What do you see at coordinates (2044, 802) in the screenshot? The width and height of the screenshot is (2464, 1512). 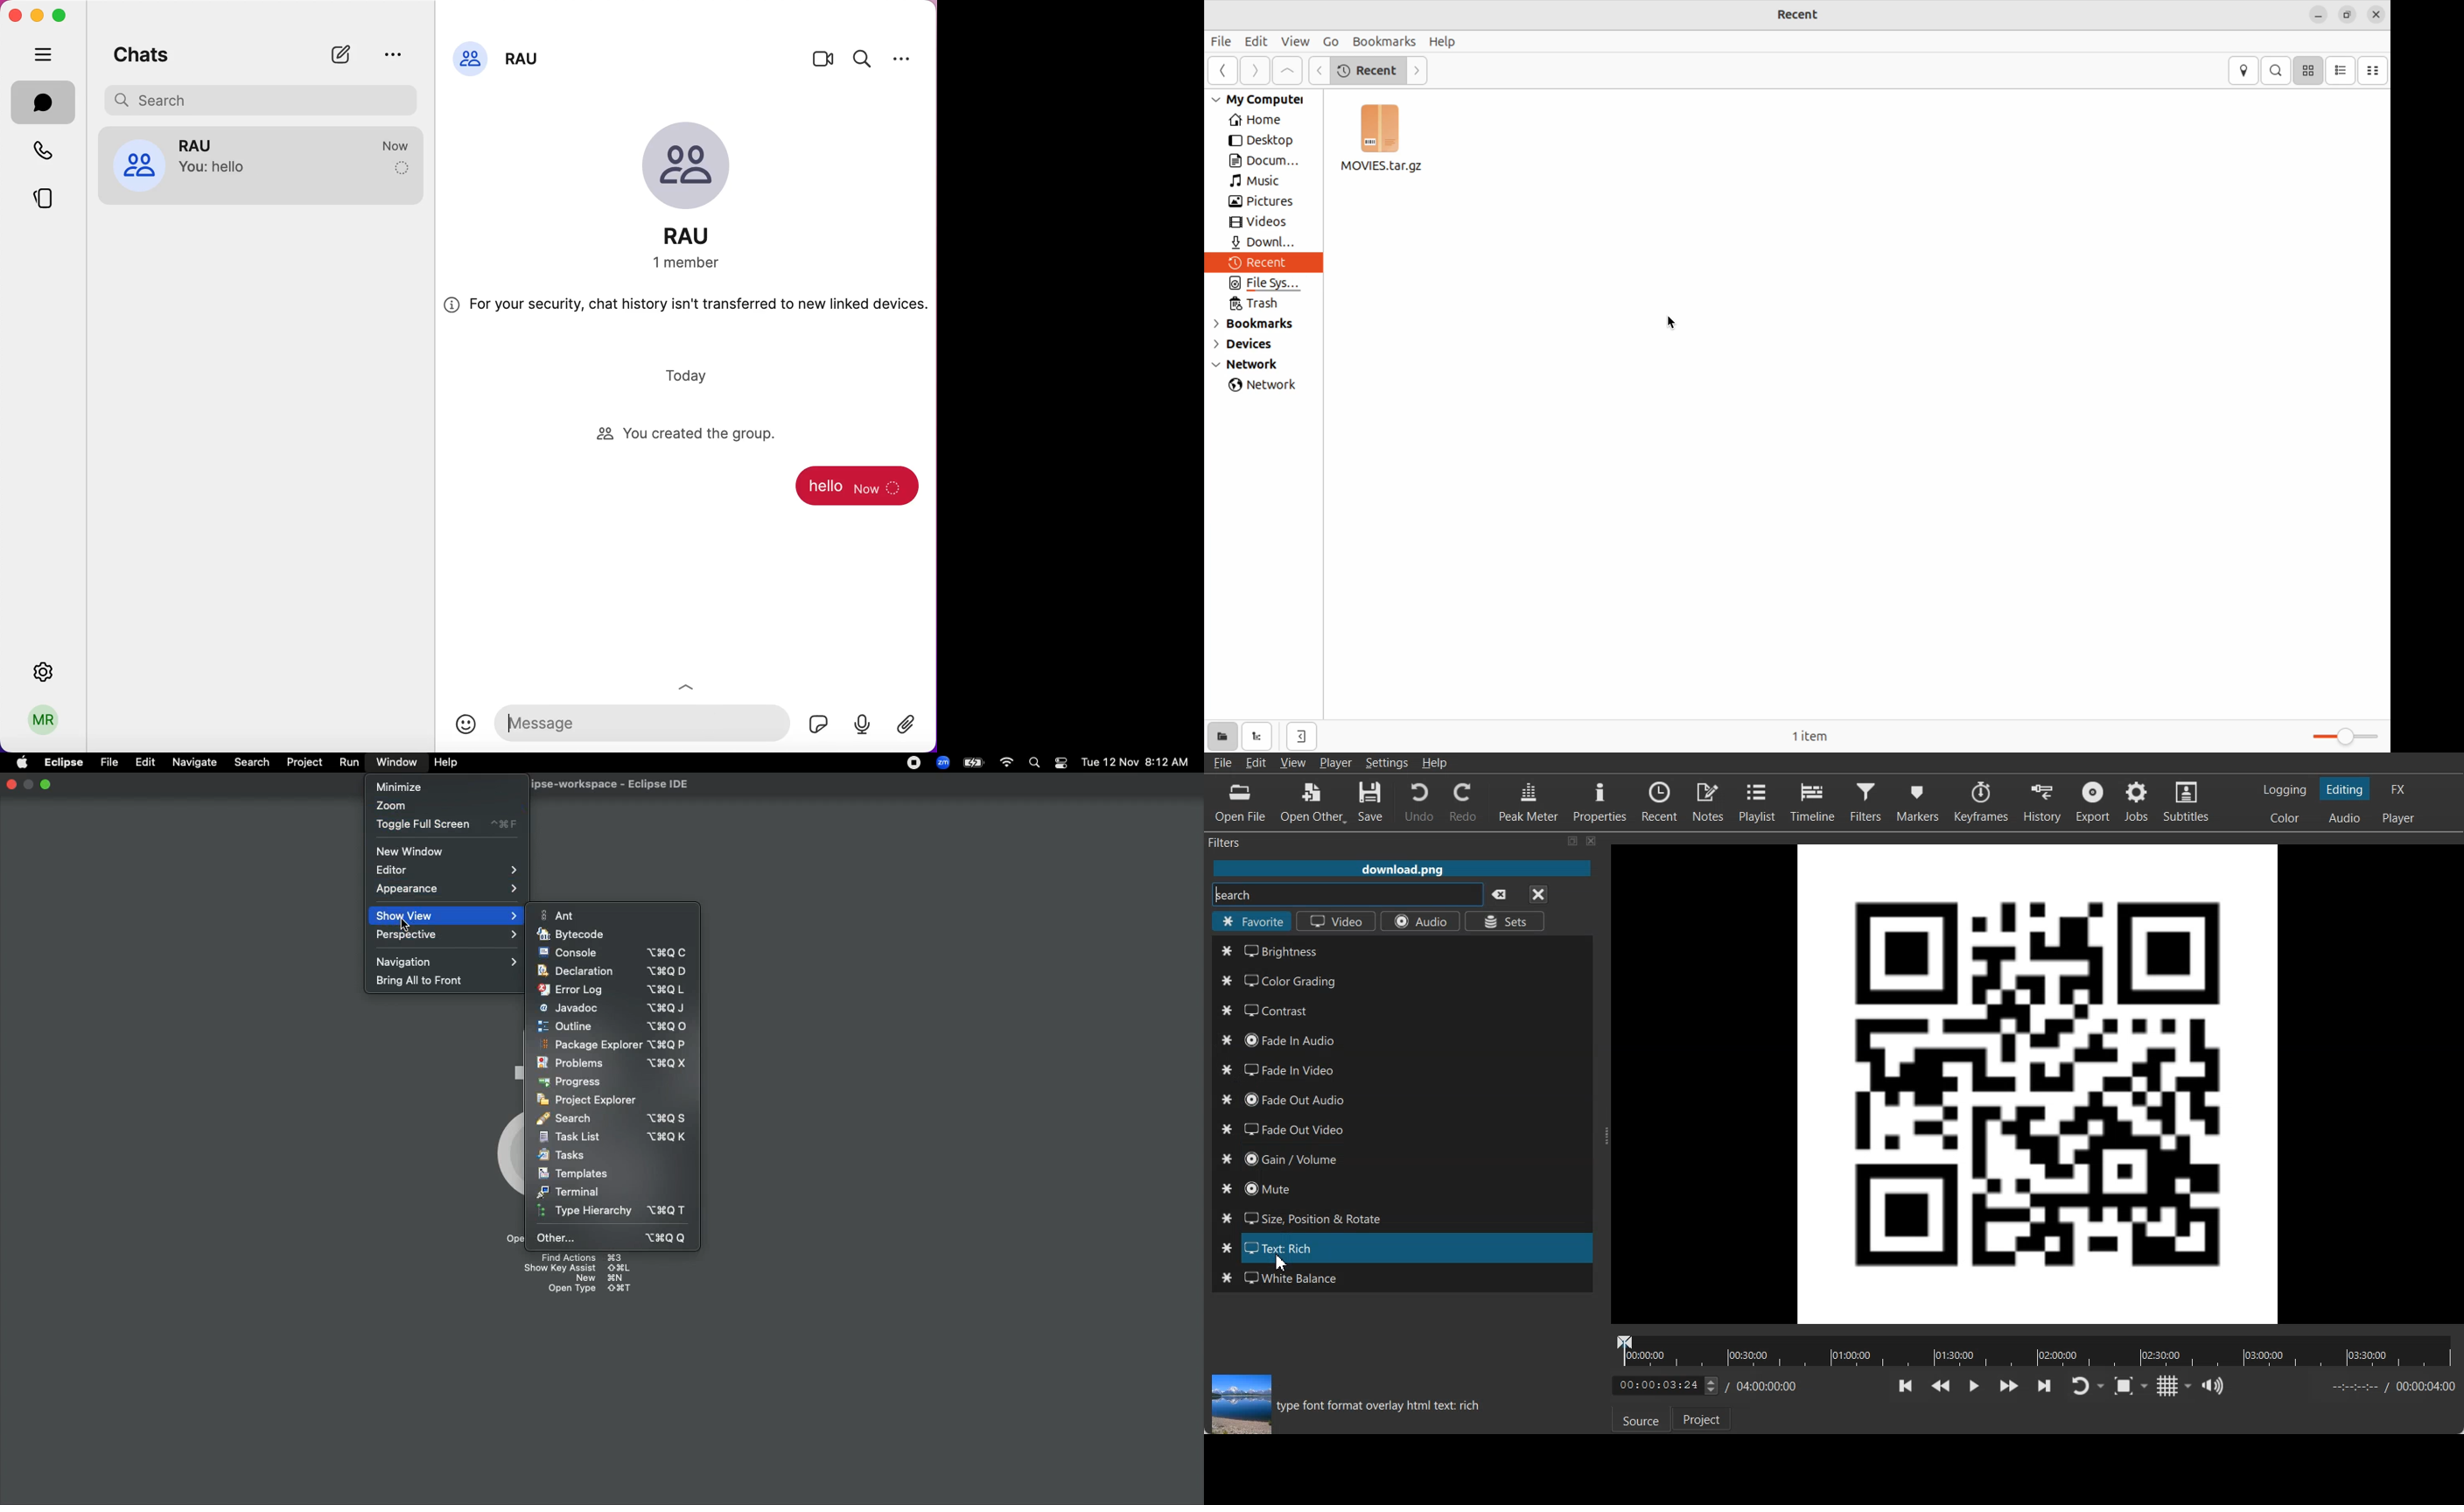 I see `History` at bounding box center [2044, 802].